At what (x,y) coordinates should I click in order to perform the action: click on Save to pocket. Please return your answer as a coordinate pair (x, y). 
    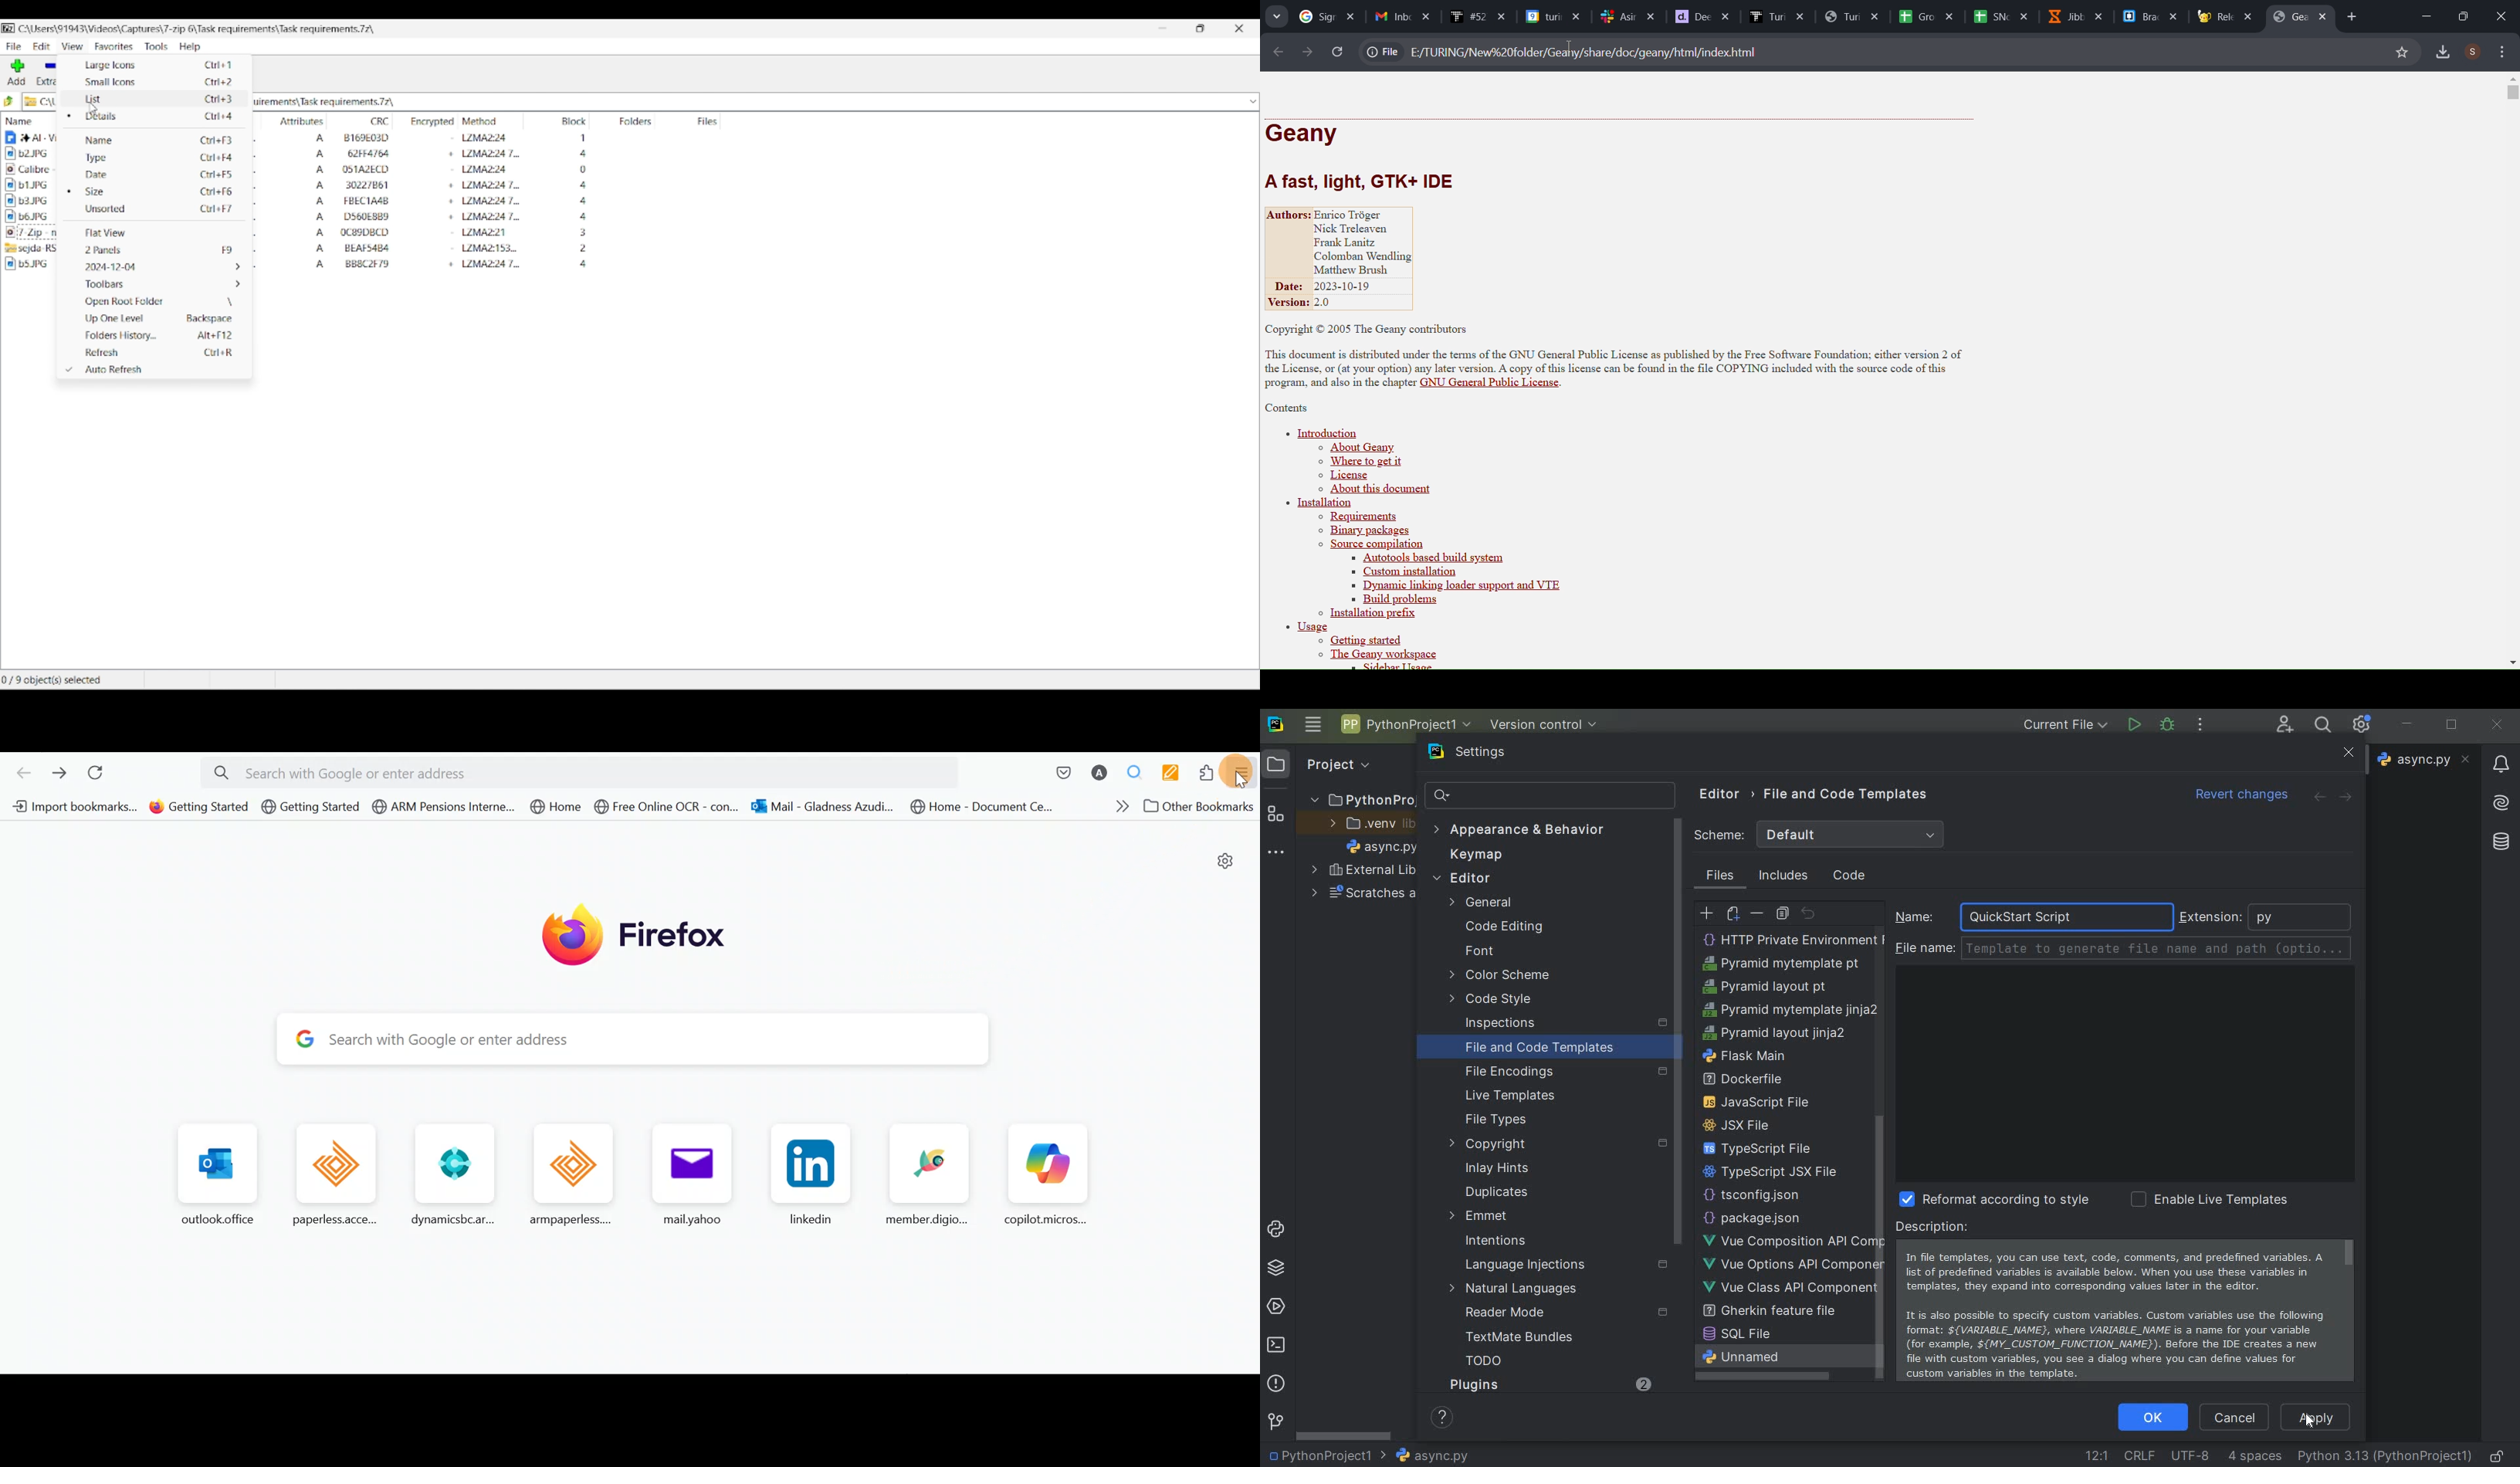
    Looking at the image, I should click on (1058, 772).